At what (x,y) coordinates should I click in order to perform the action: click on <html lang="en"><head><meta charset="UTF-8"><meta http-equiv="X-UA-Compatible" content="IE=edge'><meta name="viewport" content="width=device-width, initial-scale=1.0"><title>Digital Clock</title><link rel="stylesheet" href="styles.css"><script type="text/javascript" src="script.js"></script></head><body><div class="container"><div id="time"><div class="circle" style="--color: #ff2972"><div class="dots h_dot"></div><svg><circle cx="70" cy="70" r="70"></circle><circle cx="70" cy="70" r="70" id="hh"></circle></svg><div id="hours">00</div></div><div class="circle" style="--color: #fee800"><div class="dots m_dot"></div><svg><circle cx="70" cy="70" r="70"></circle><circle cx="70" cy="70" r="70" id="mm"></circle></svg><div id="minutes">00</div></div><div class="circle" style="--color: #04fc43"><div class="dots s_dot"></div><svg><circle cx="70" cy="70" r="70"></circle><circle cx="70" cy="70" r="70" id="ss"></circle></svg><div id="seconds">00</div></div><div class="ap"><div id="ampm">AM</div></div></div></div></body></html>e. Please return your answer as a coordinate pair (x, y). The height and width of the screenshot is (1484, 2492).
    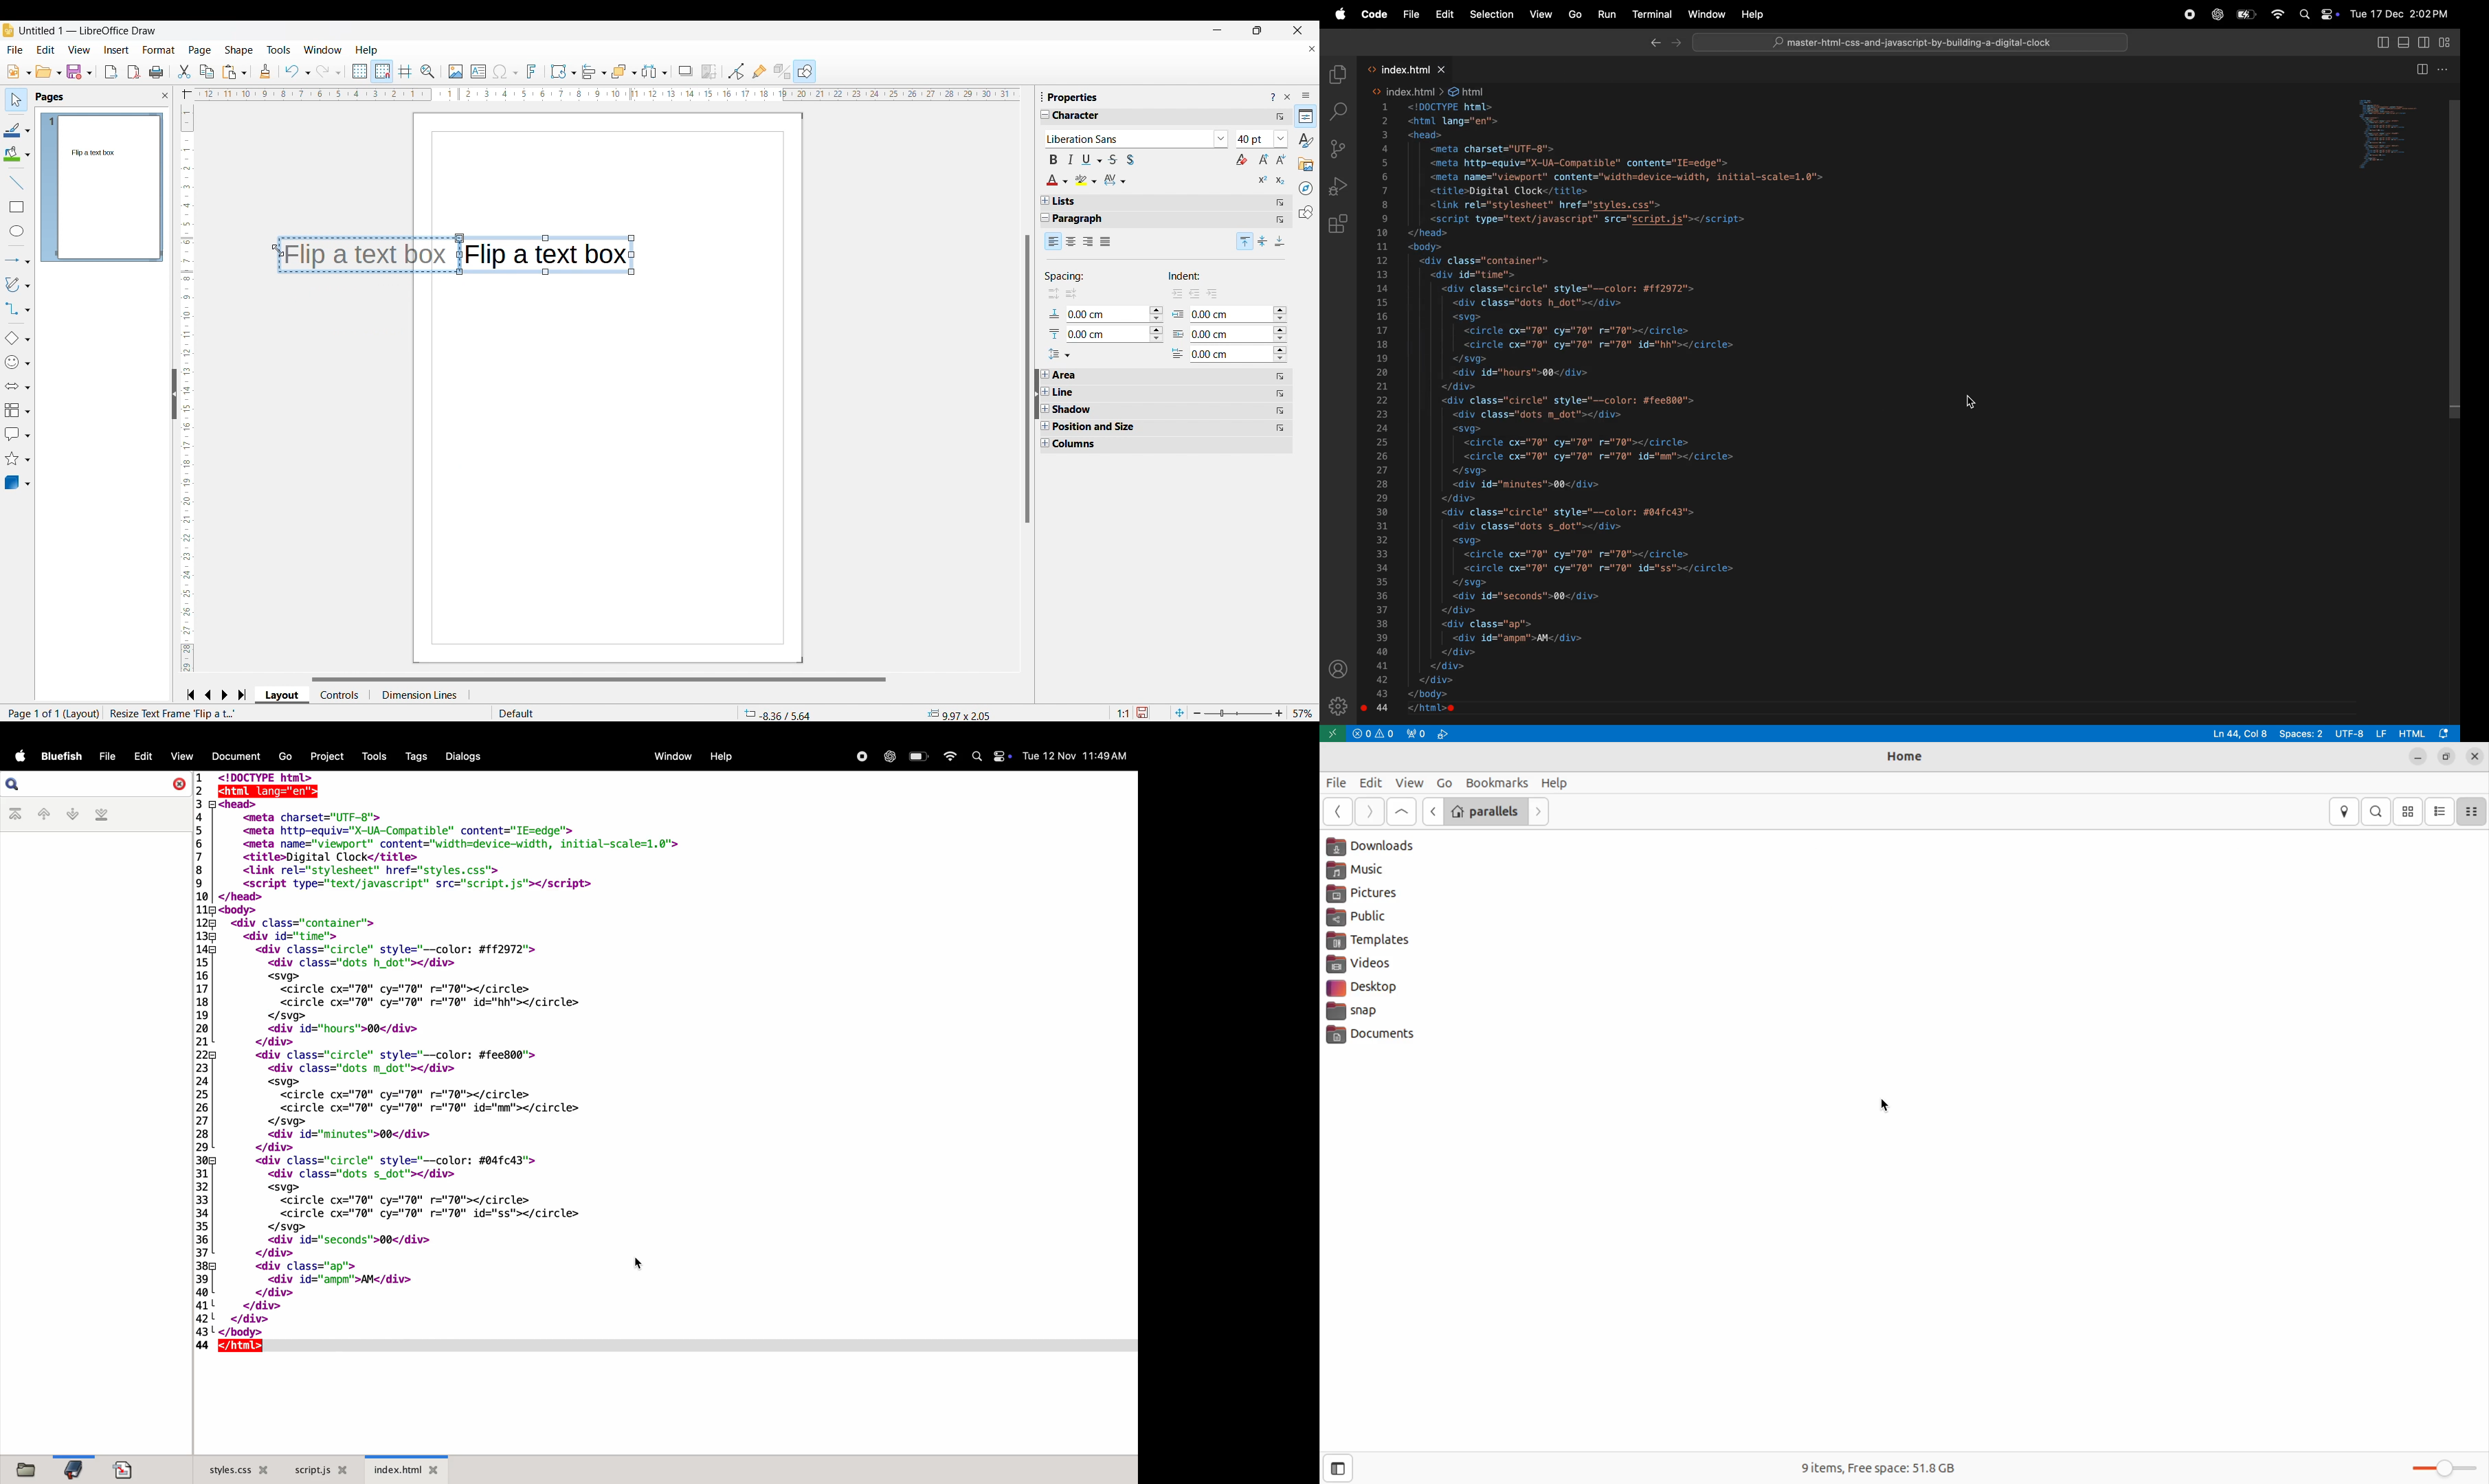
    Looking at the image, I should click on (1617, 409).